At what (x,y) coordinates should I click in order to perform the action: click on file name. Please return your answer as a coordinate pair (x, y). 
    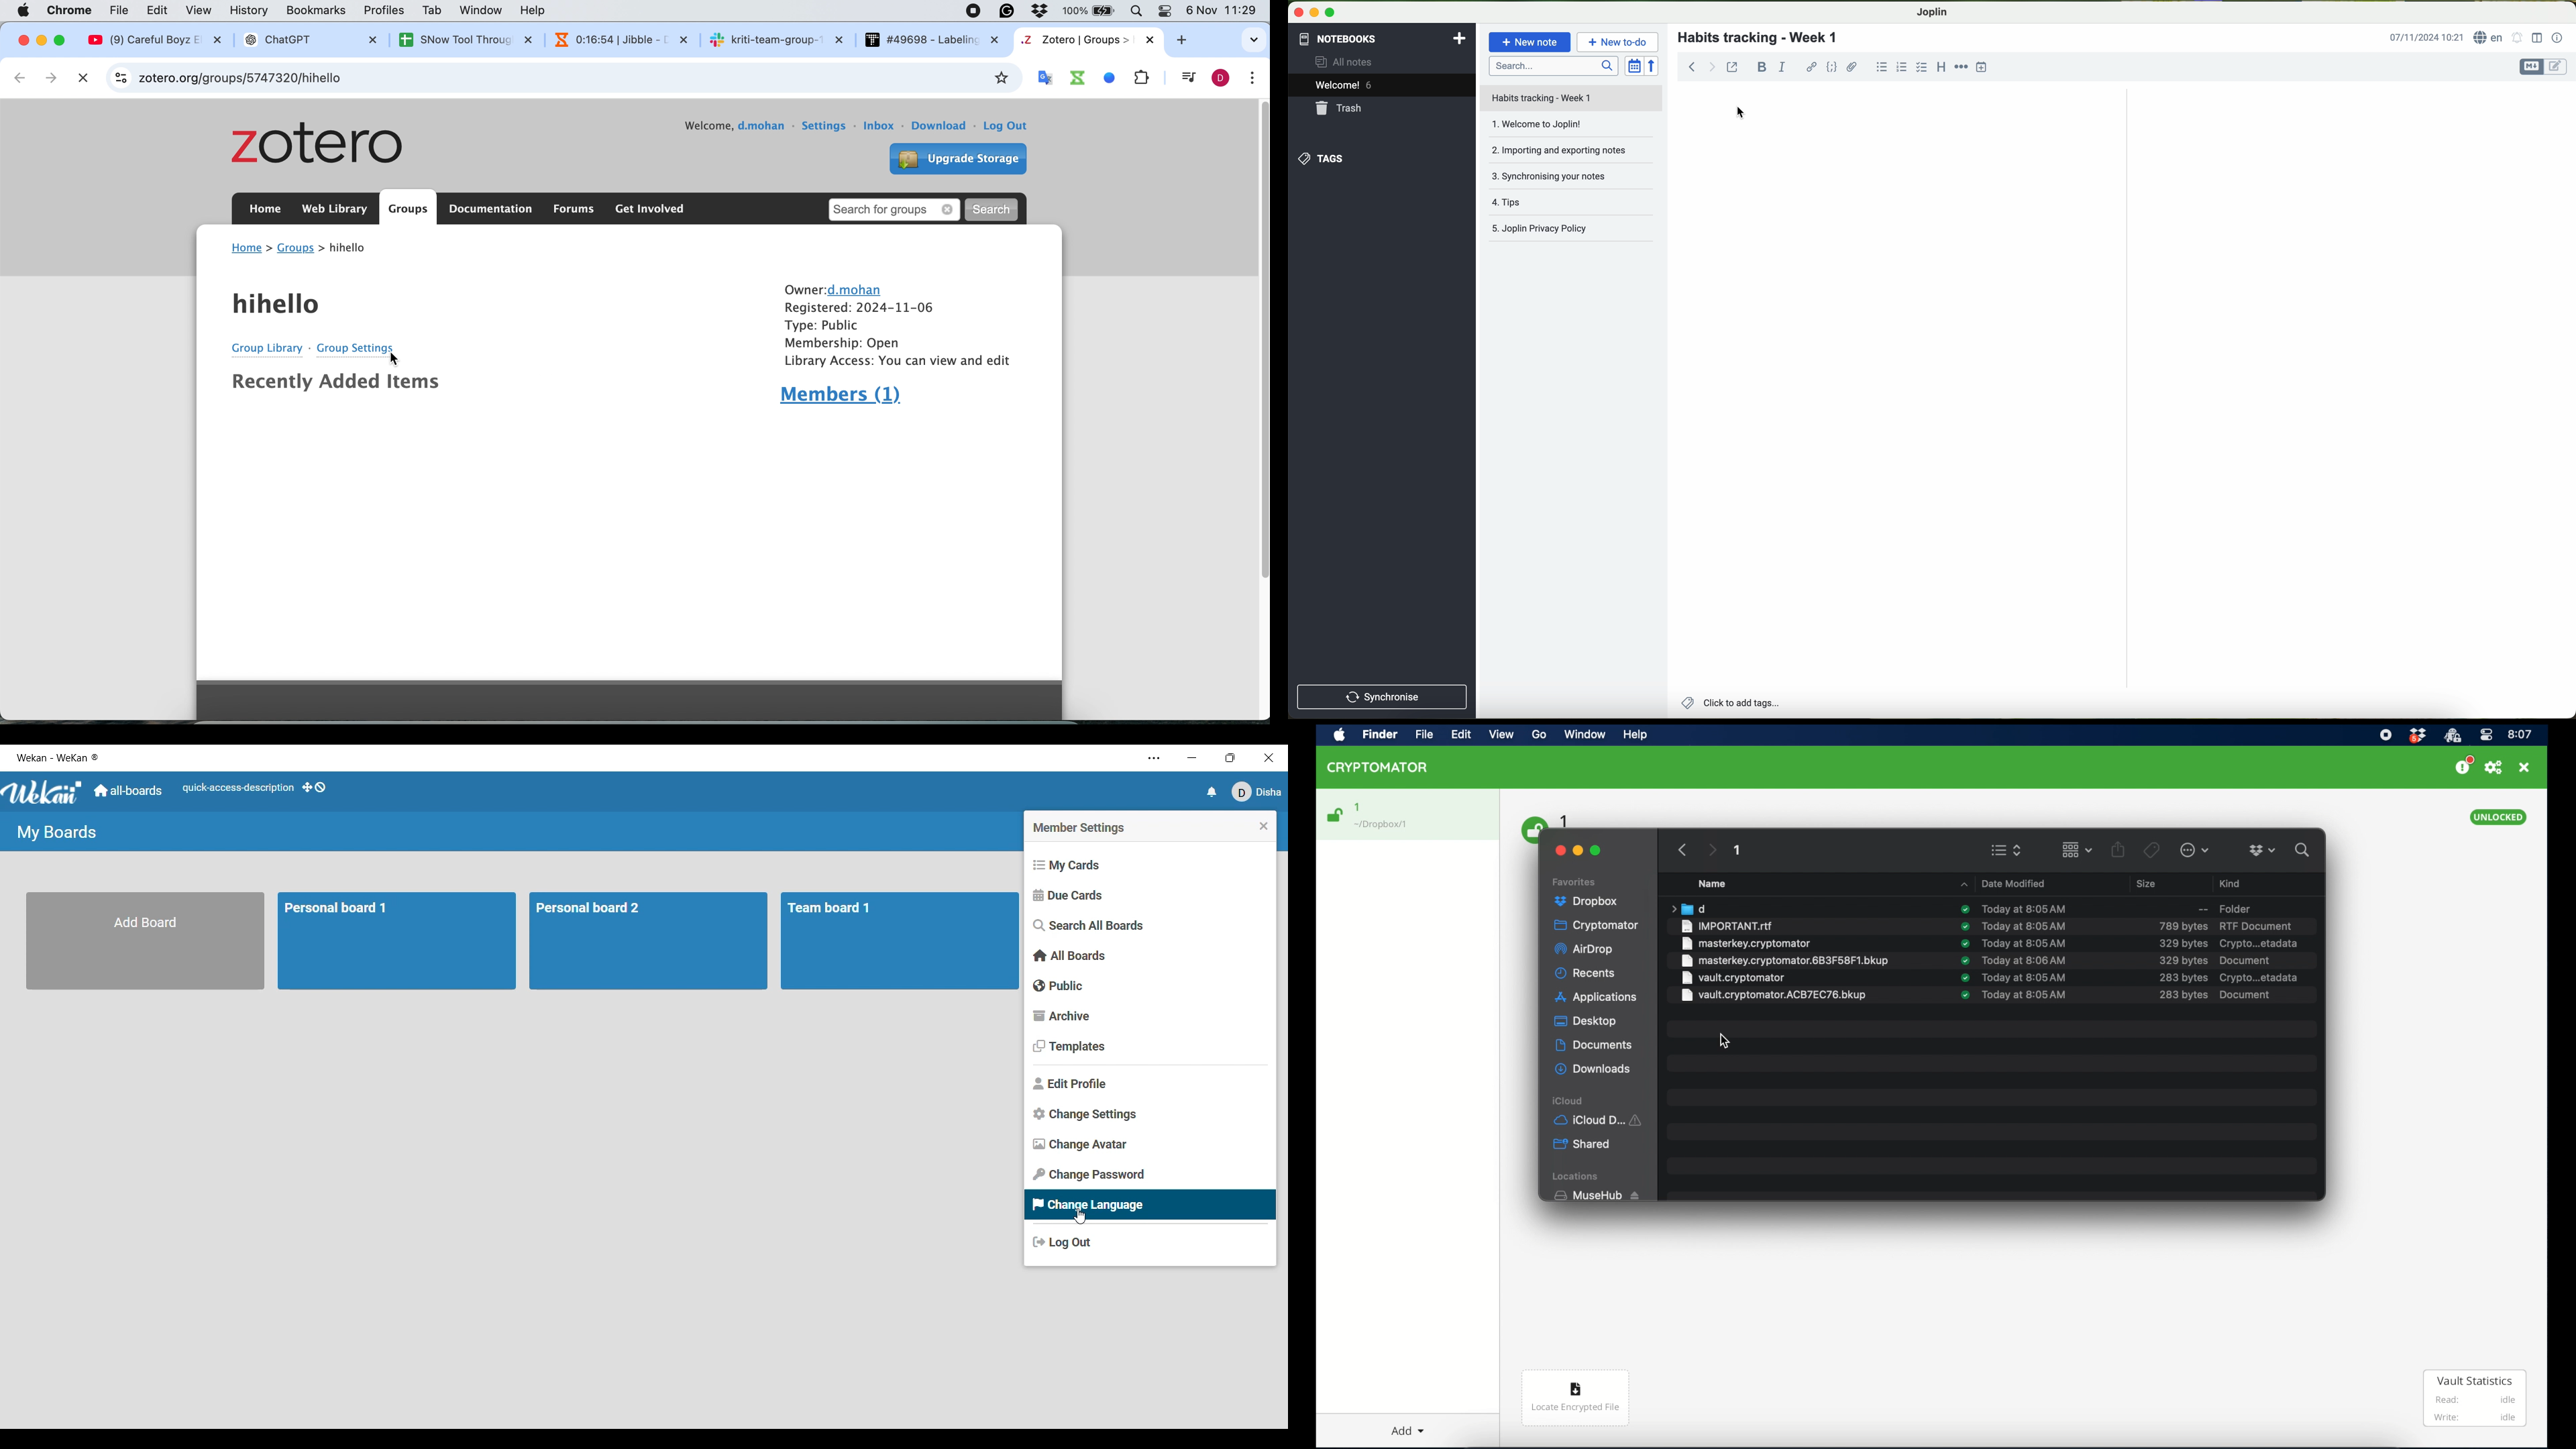
    Looking at the image, I should click on (1784, 961).